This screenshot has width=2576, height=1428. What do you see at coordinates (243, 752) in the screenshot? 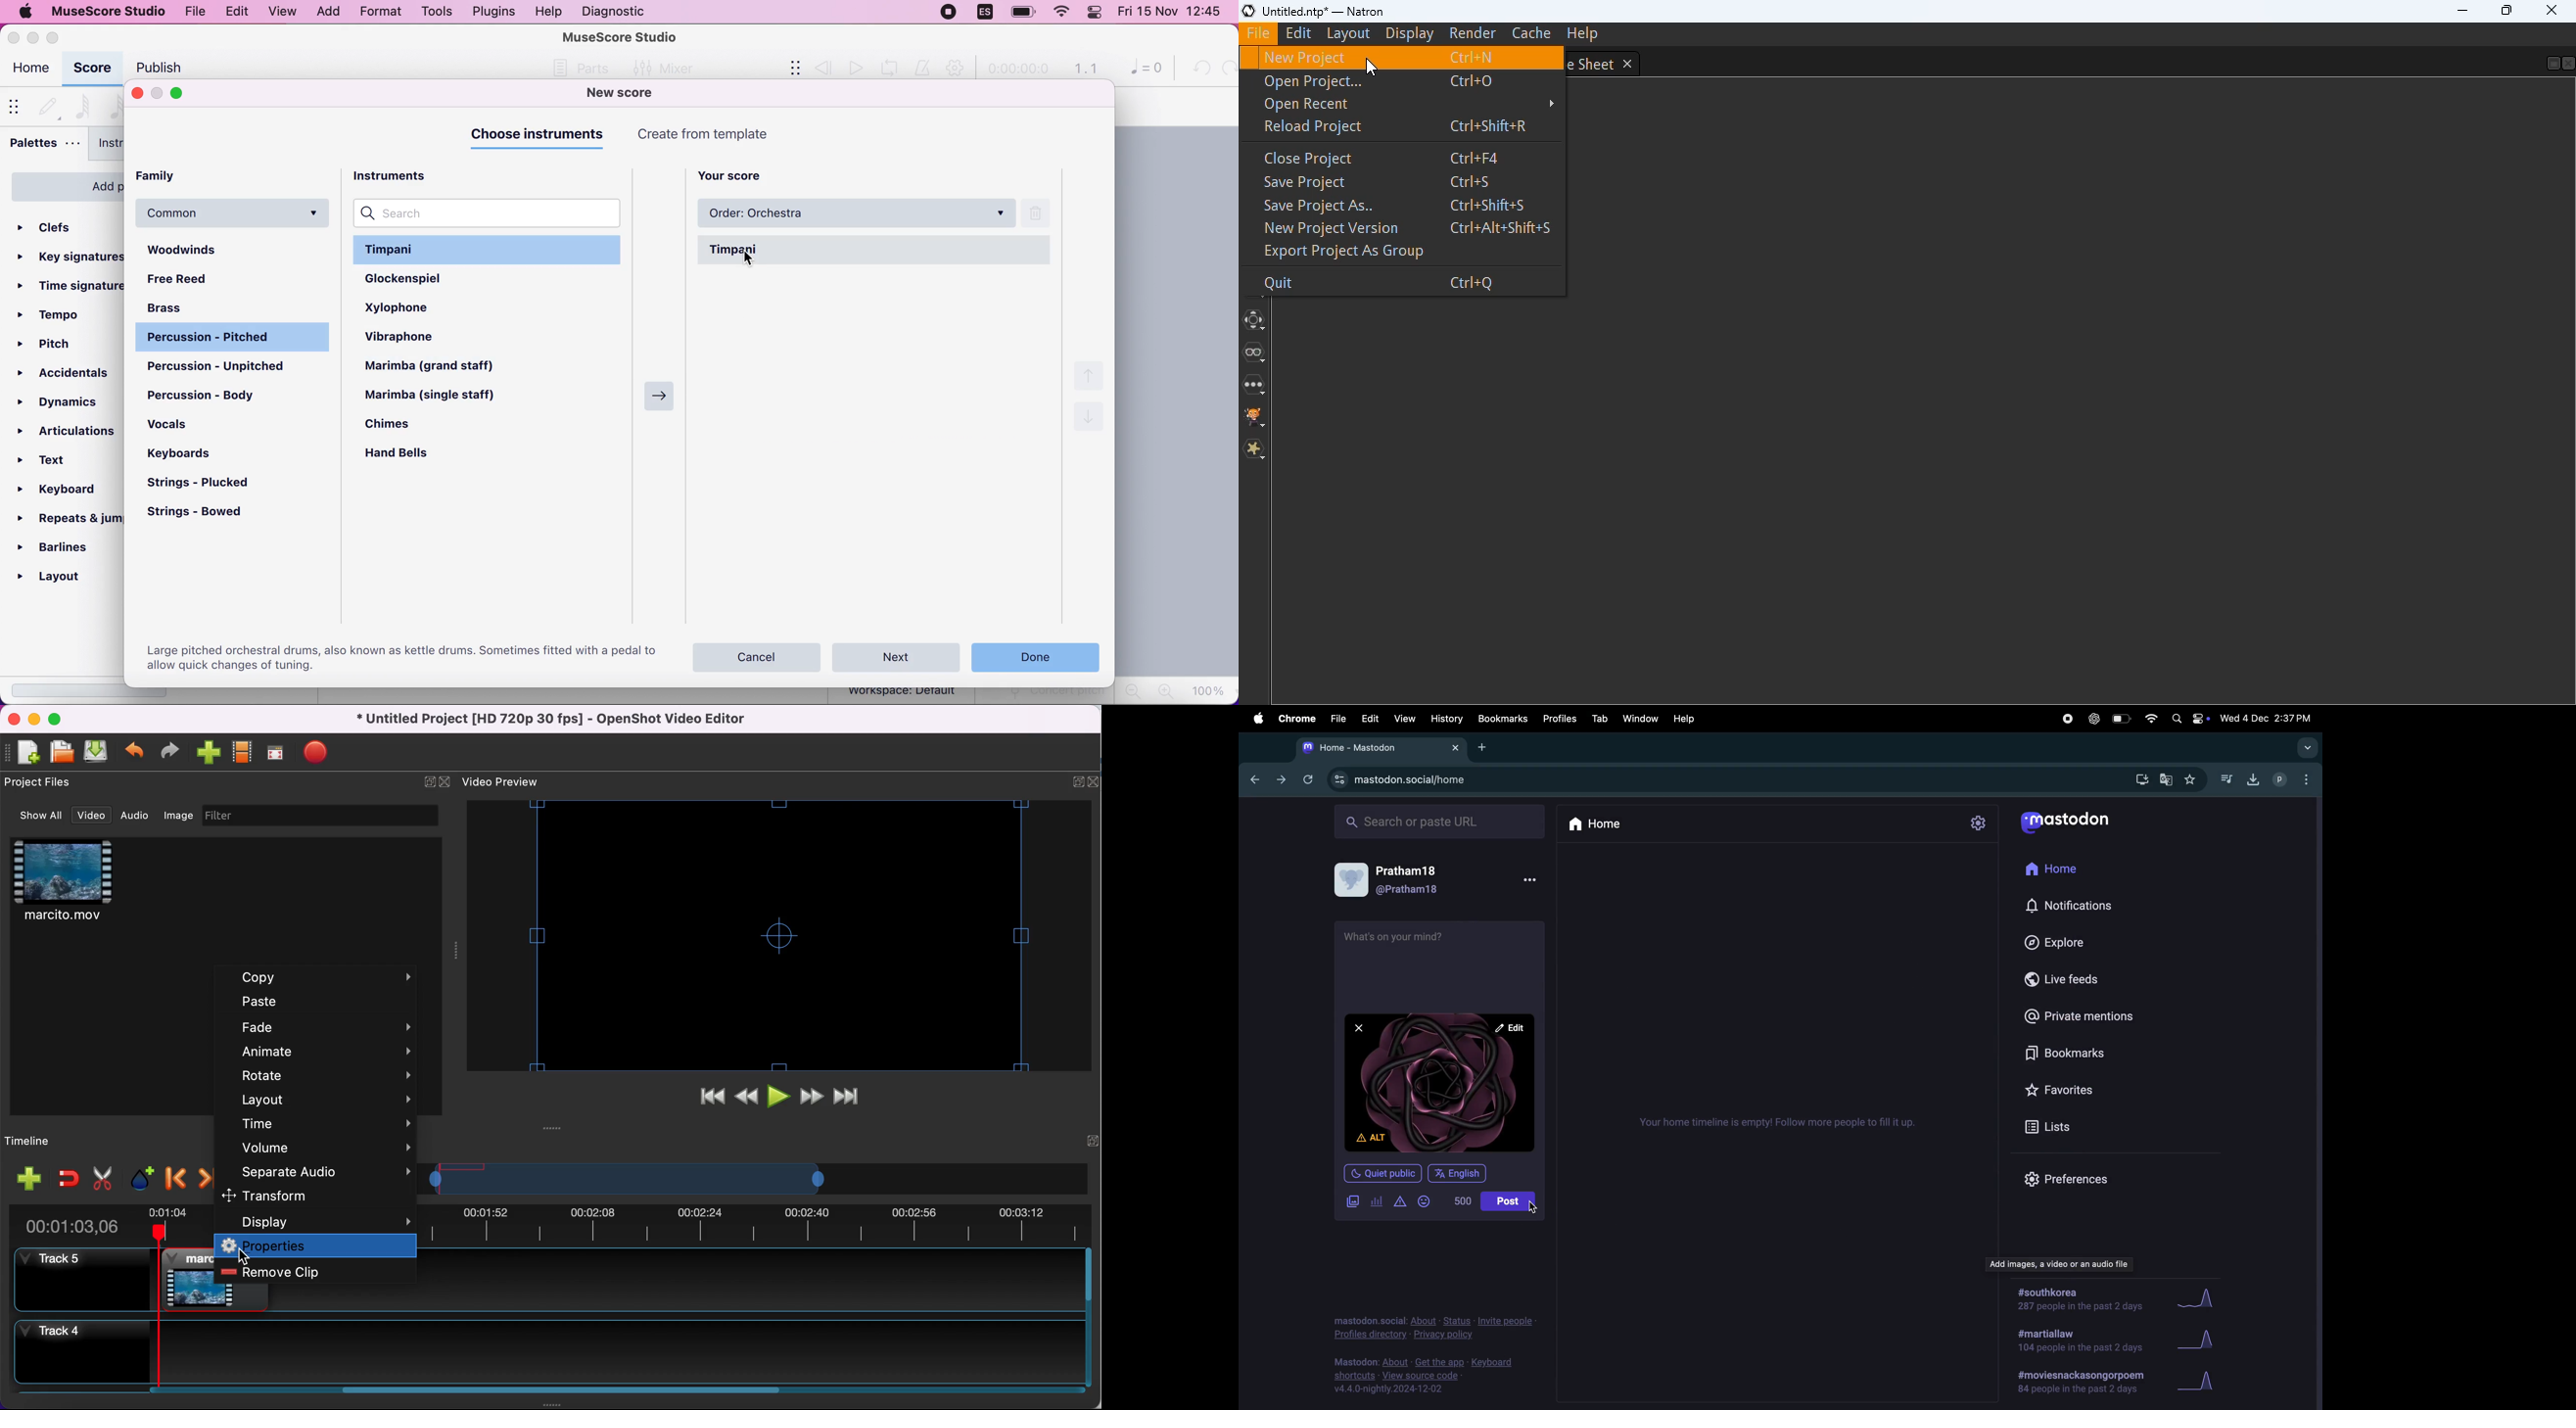
I see `choose profile` at bounding box center [243, 752].